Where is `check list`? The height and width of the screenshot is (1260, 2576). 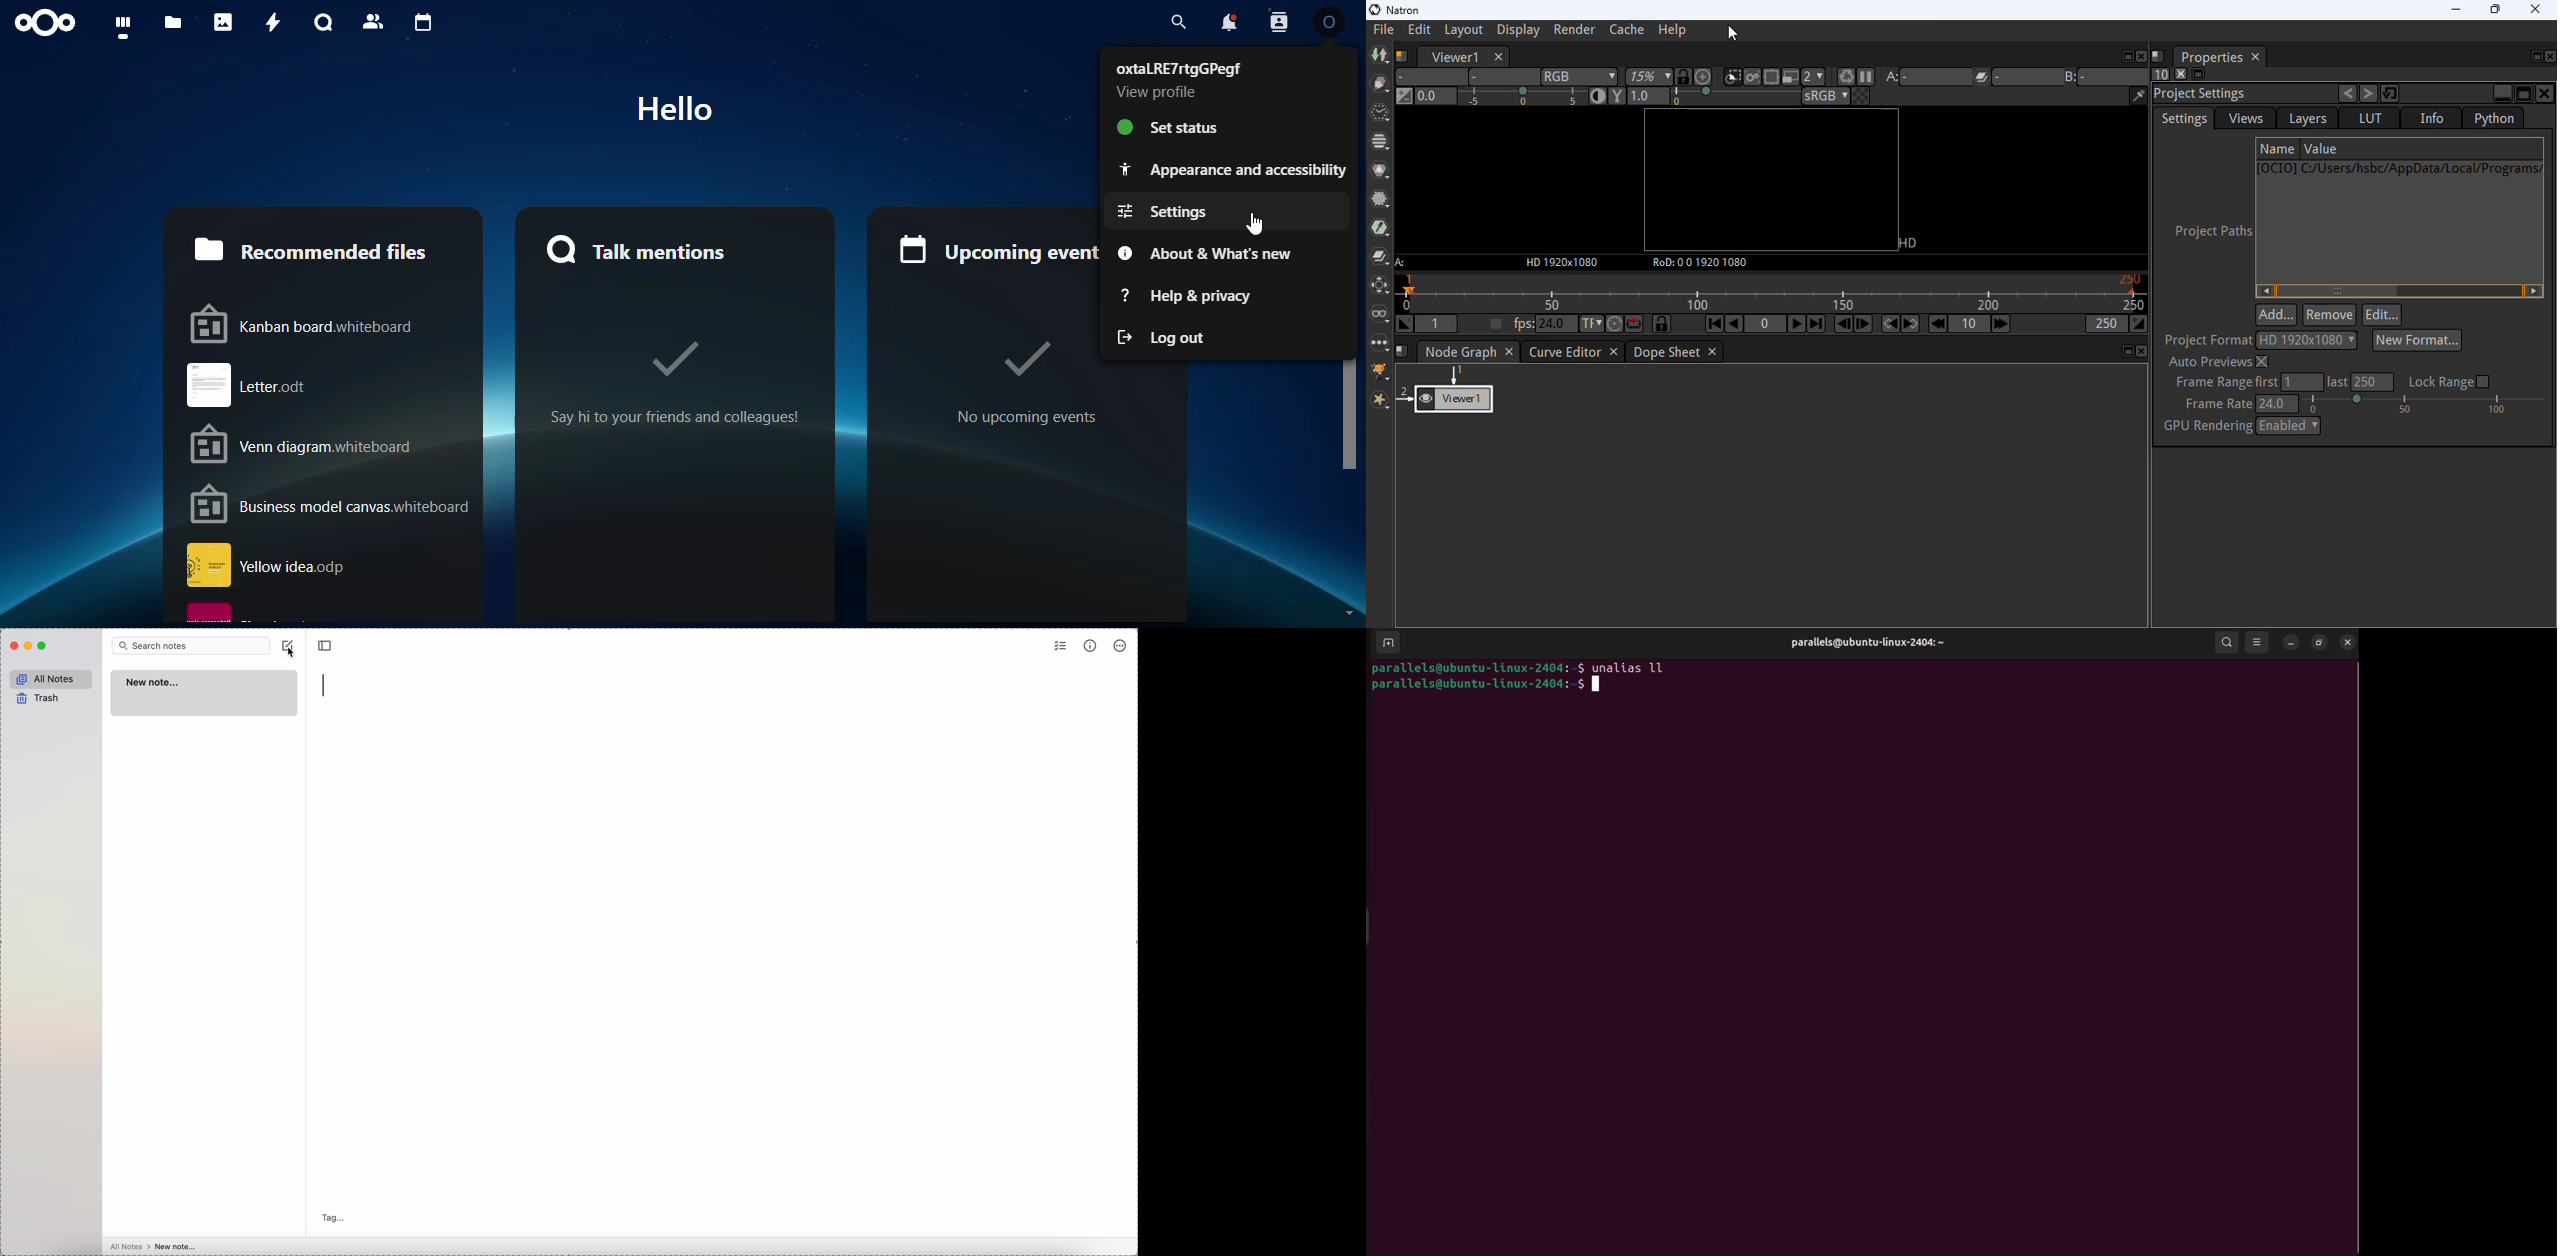
check list is located at coordinates (1059, 647).